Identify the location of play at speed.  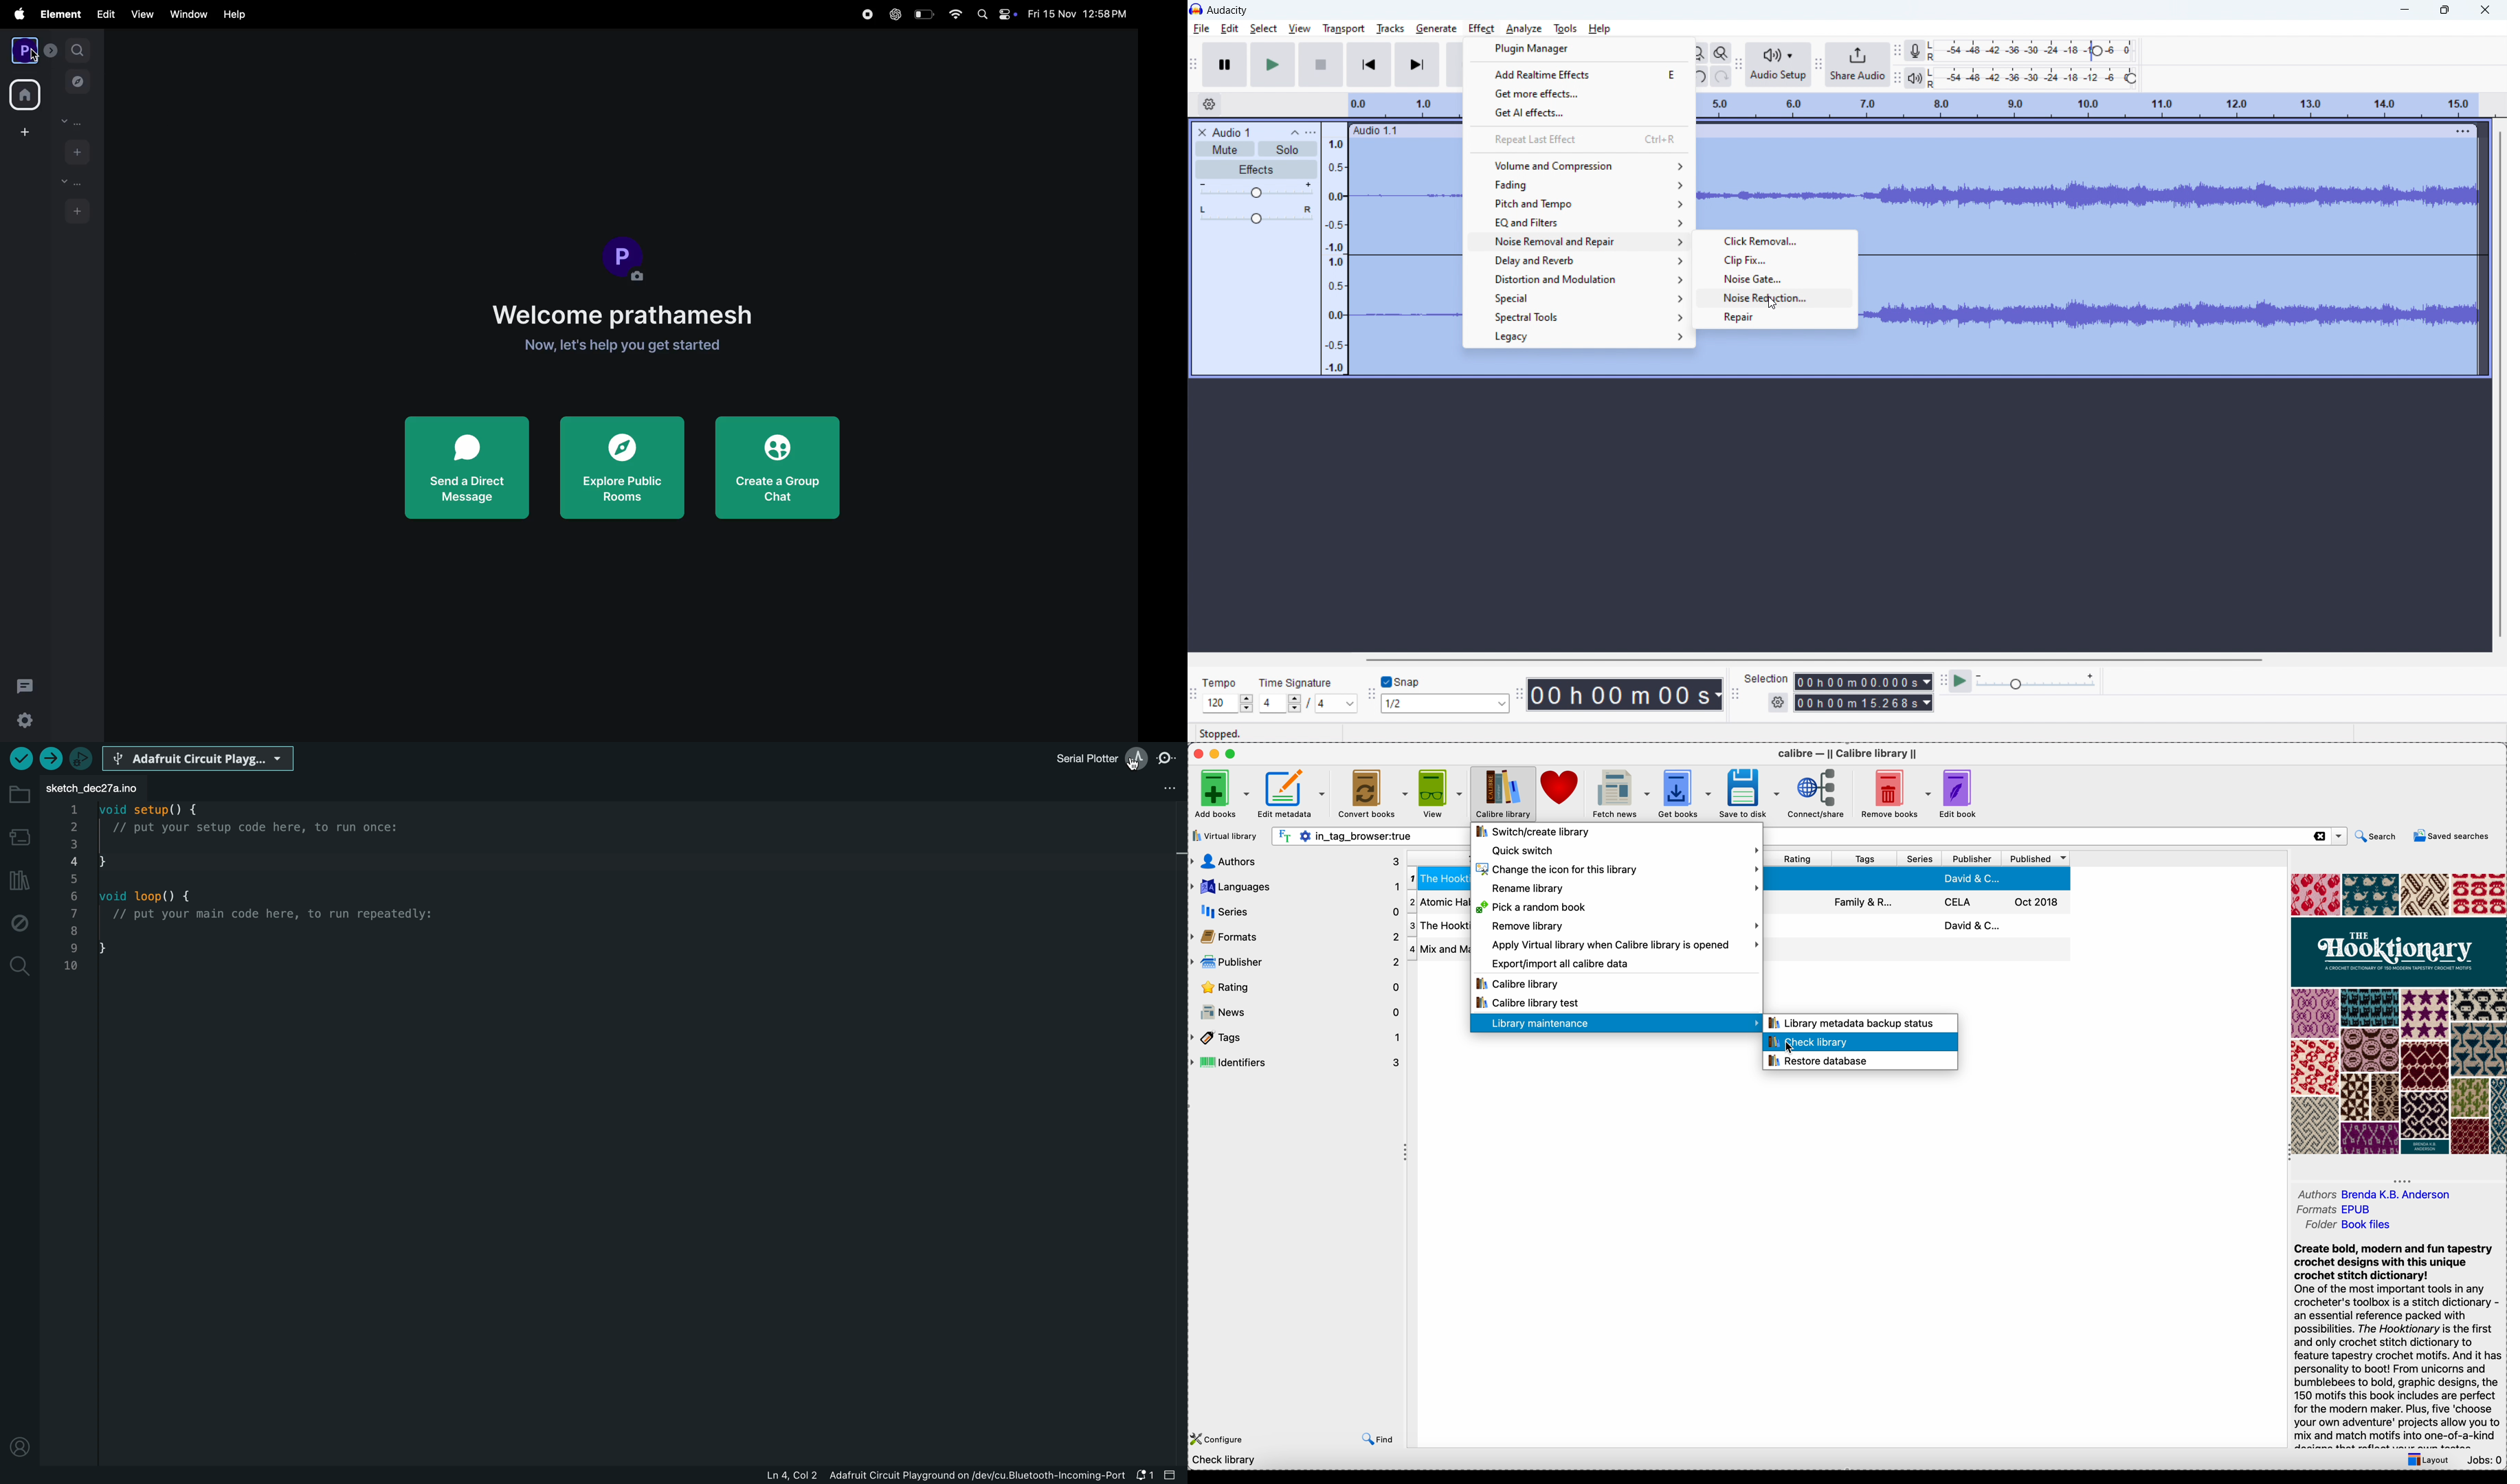
(1960, 681).